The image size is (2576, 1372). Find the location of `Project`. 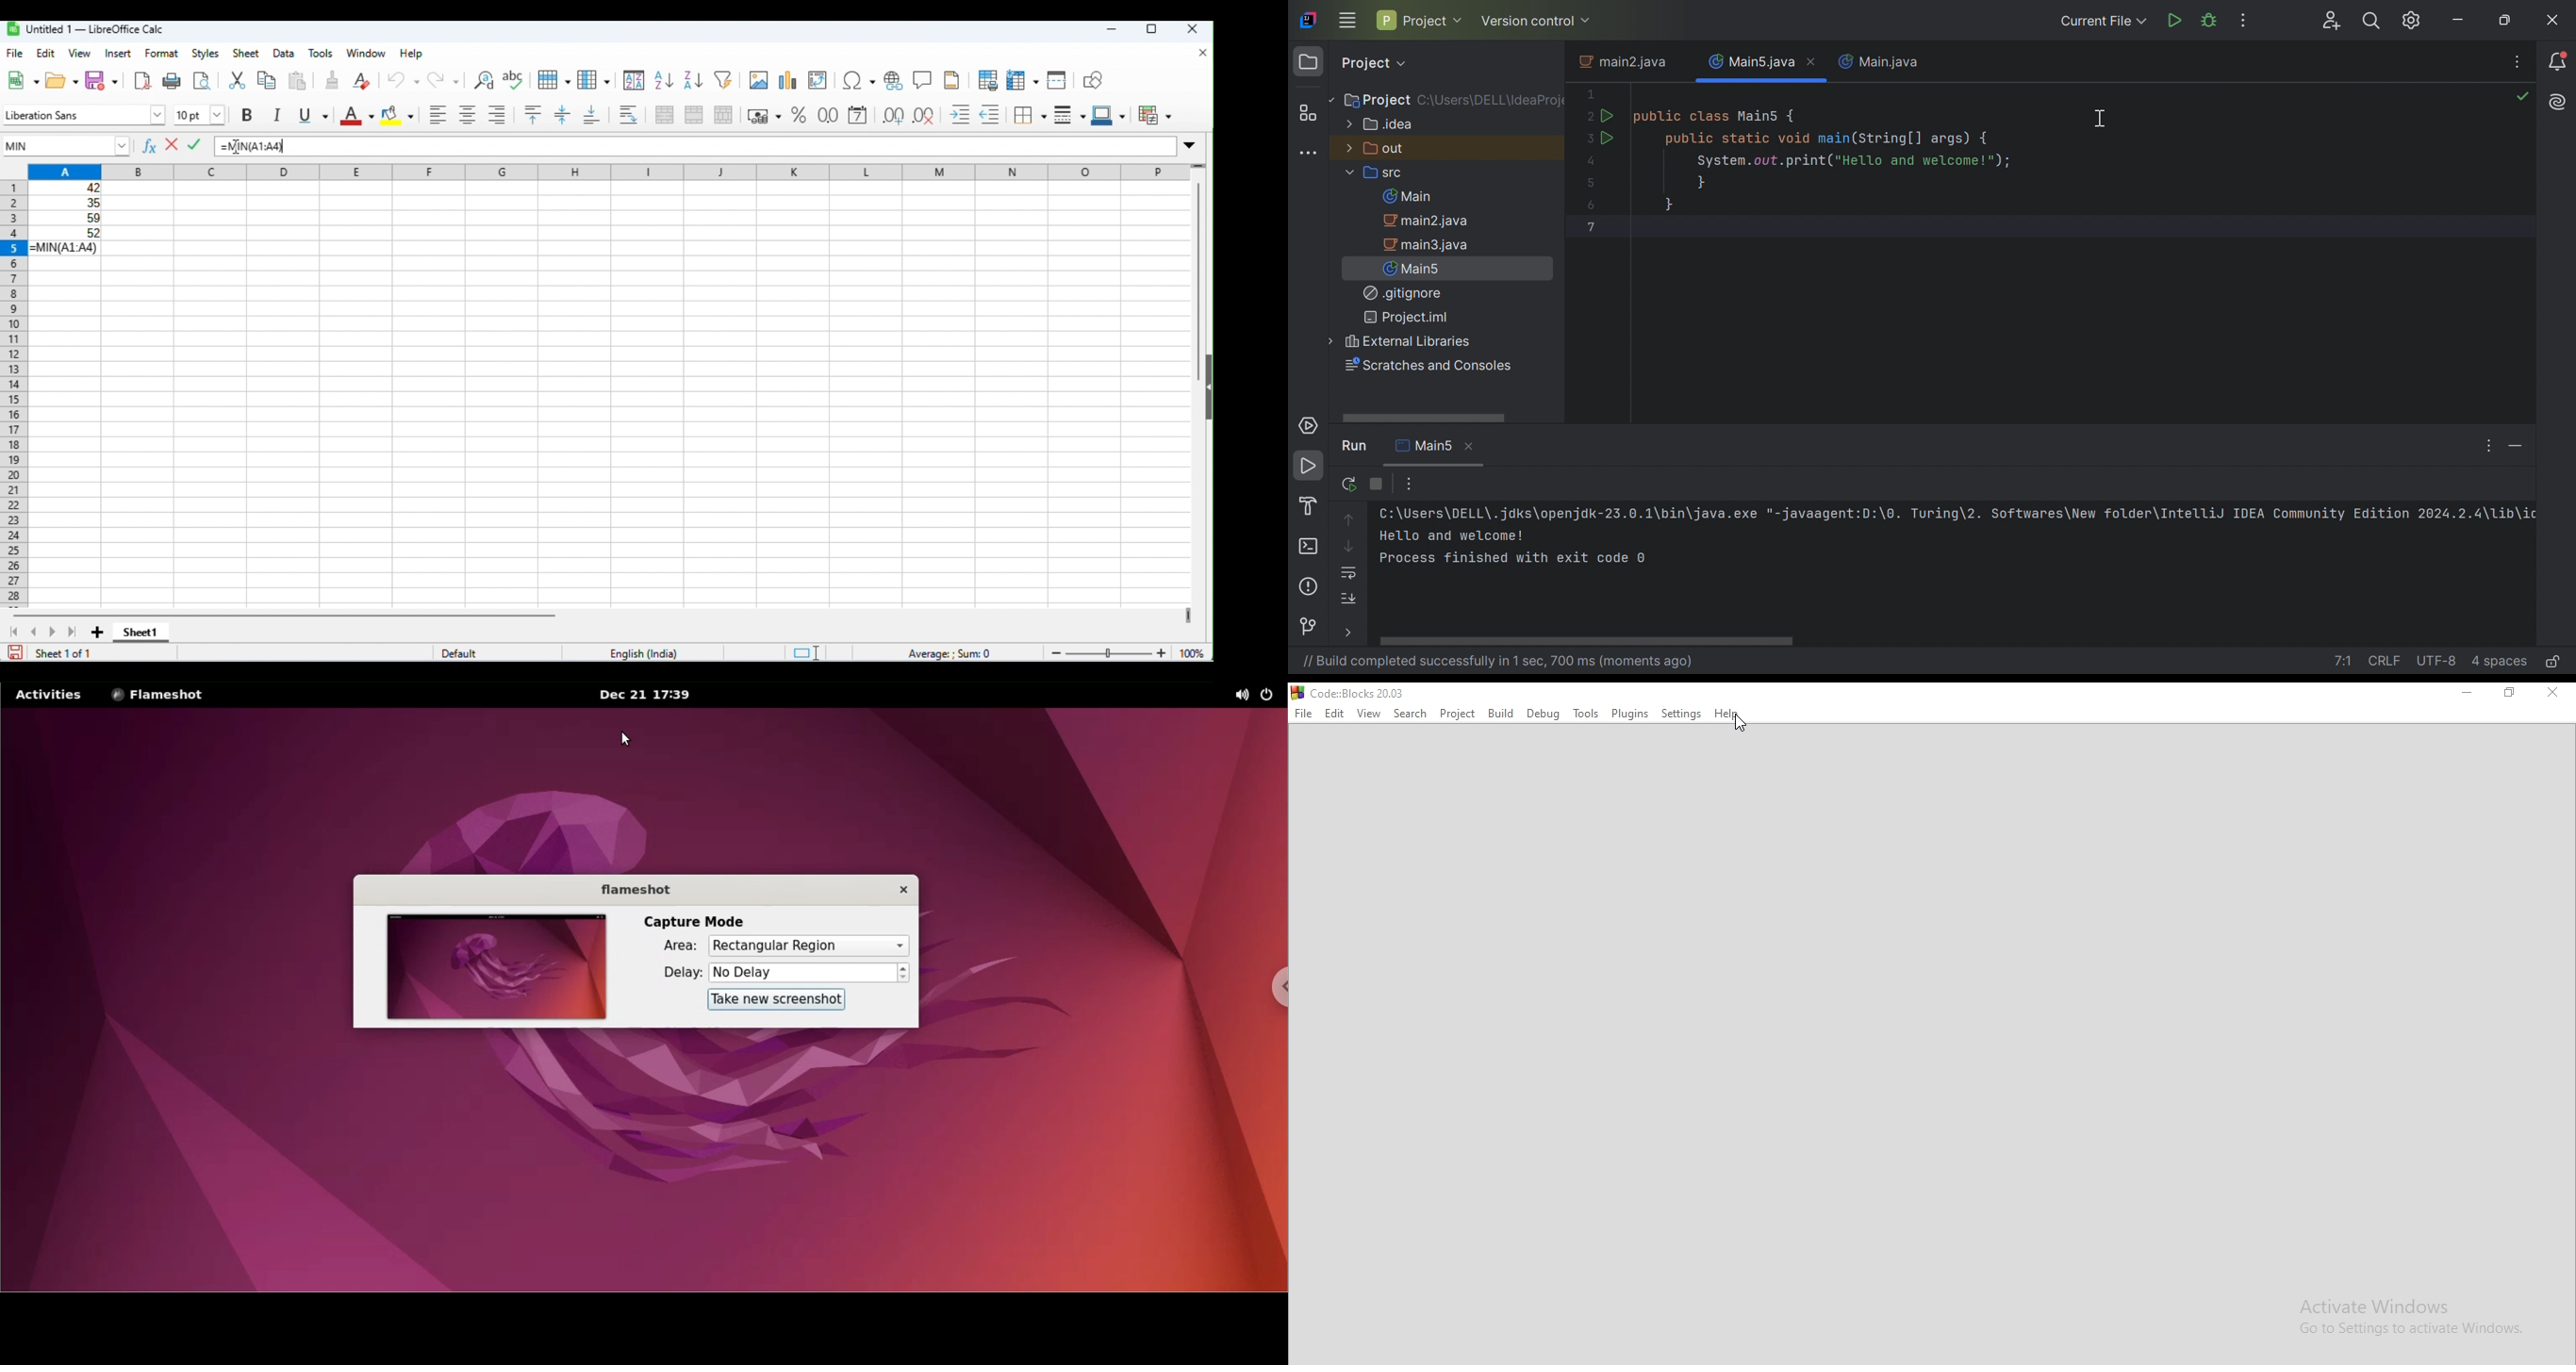

Project is located at coordinates (1419, 19).